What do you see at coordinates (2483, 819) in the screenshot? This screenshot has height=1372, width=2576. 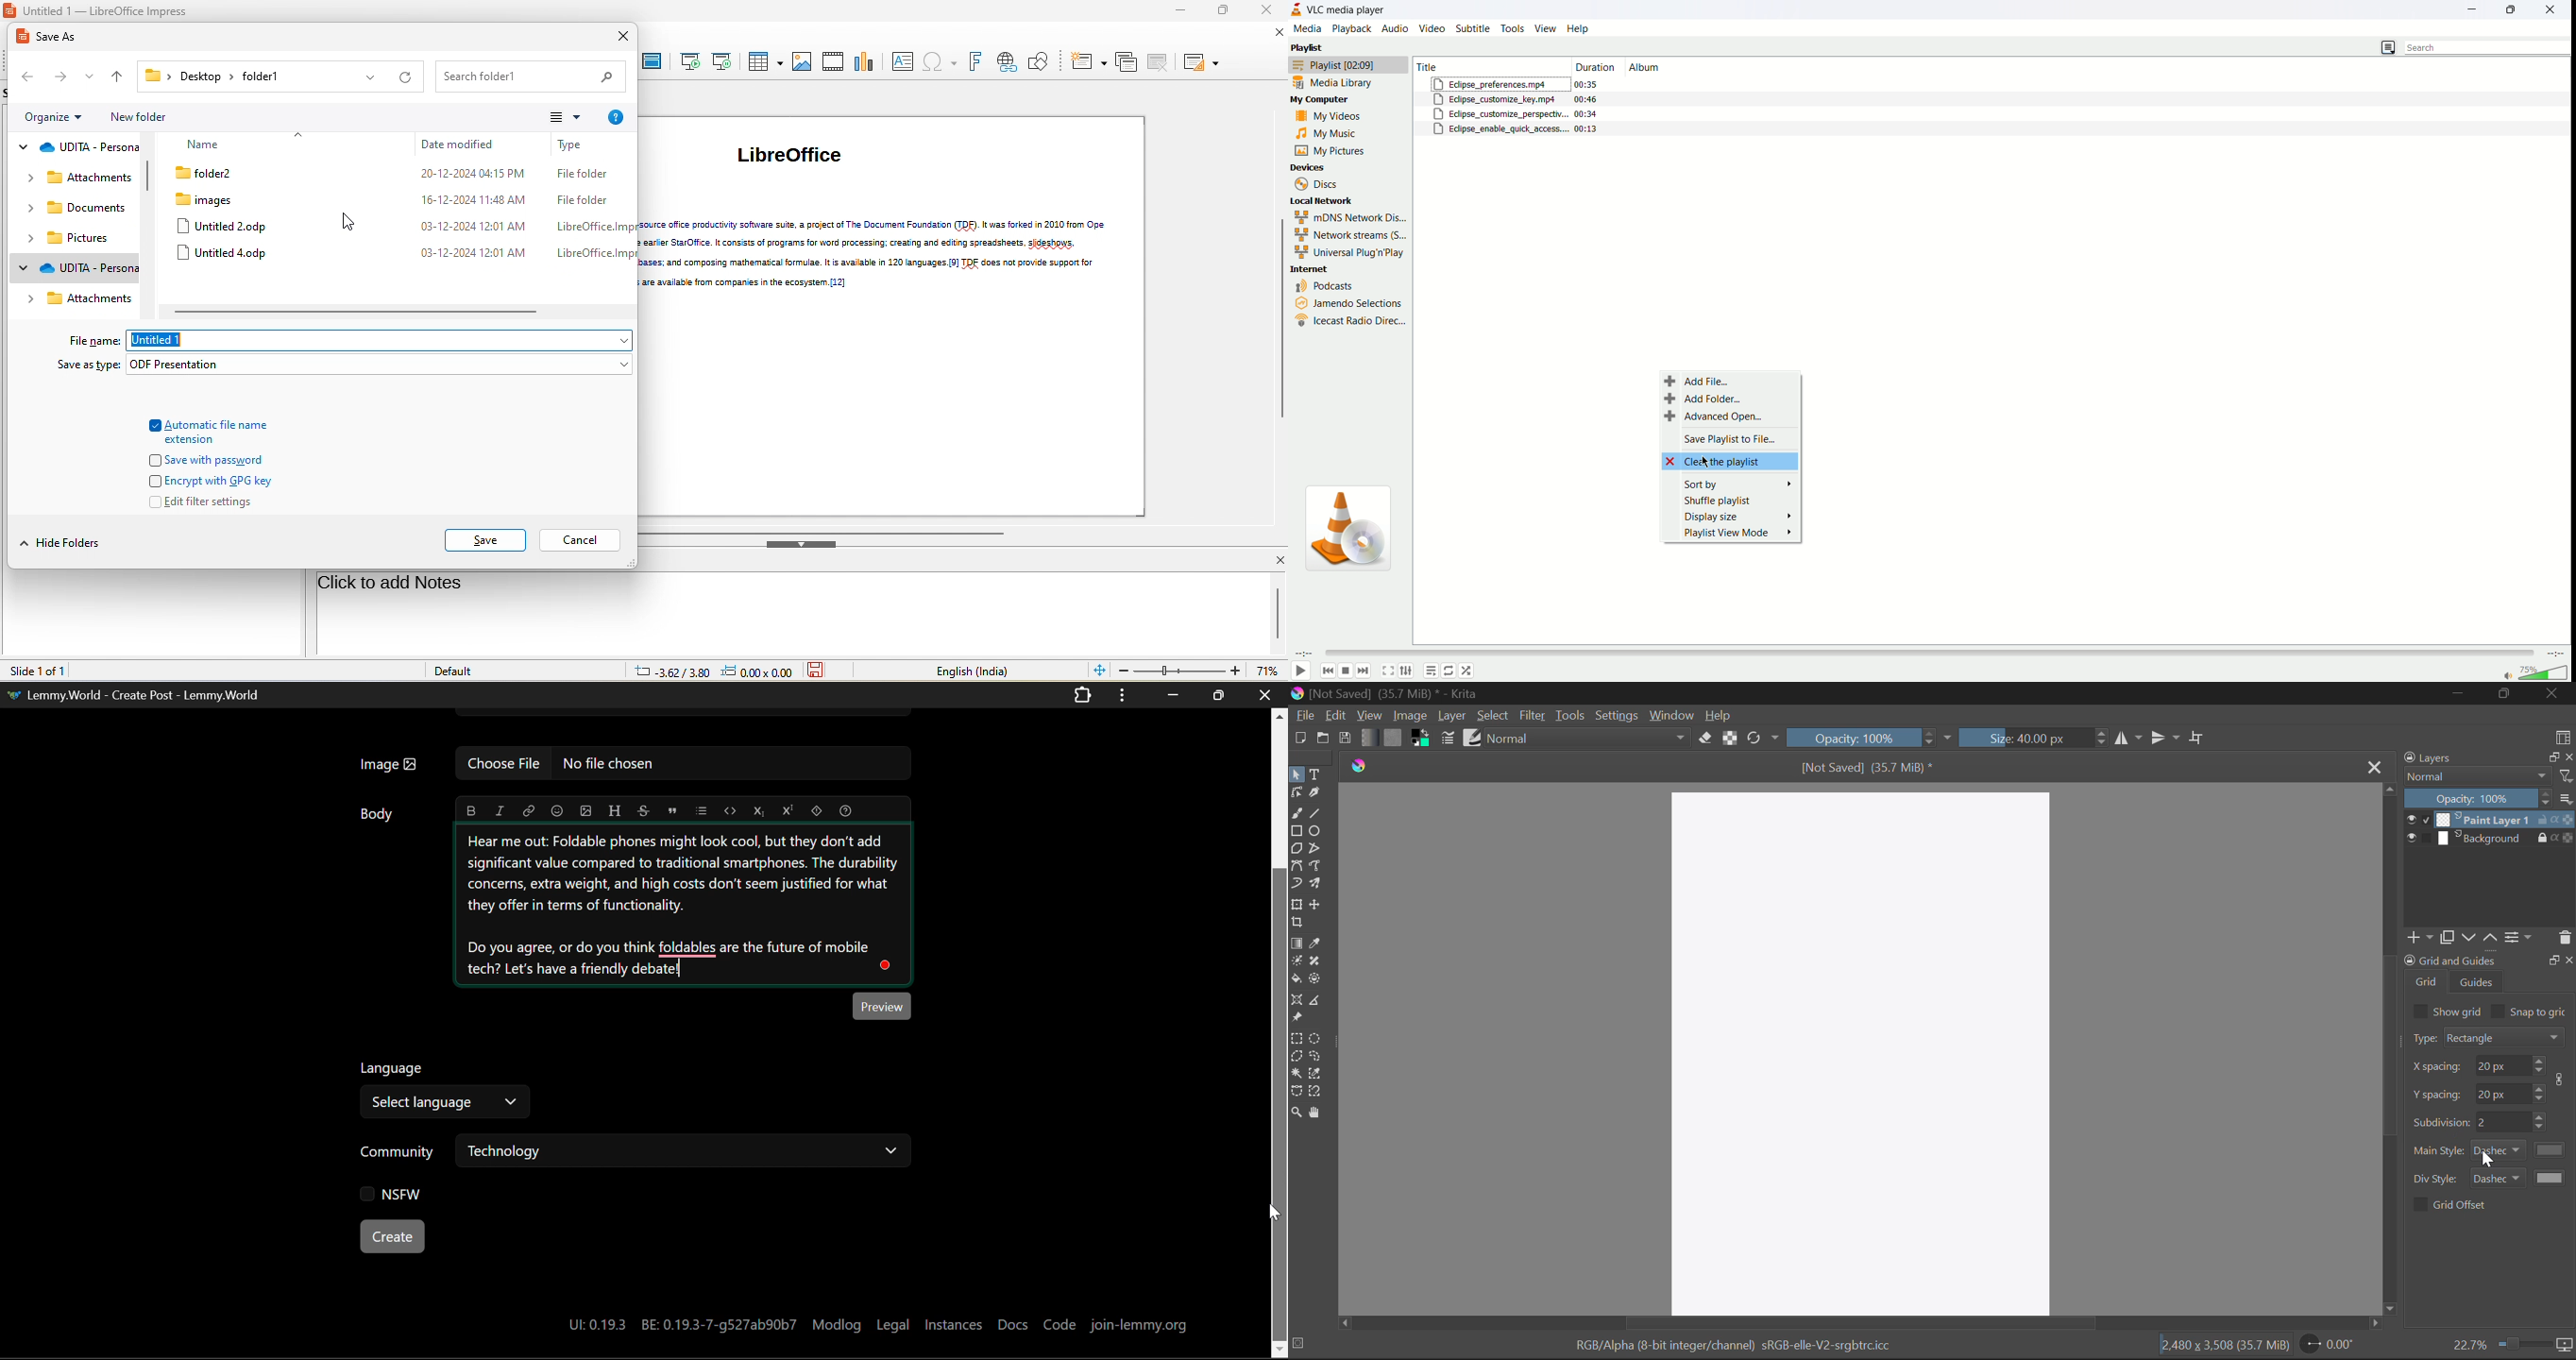 I see `layer 1` at bounding box center [2483, 819].